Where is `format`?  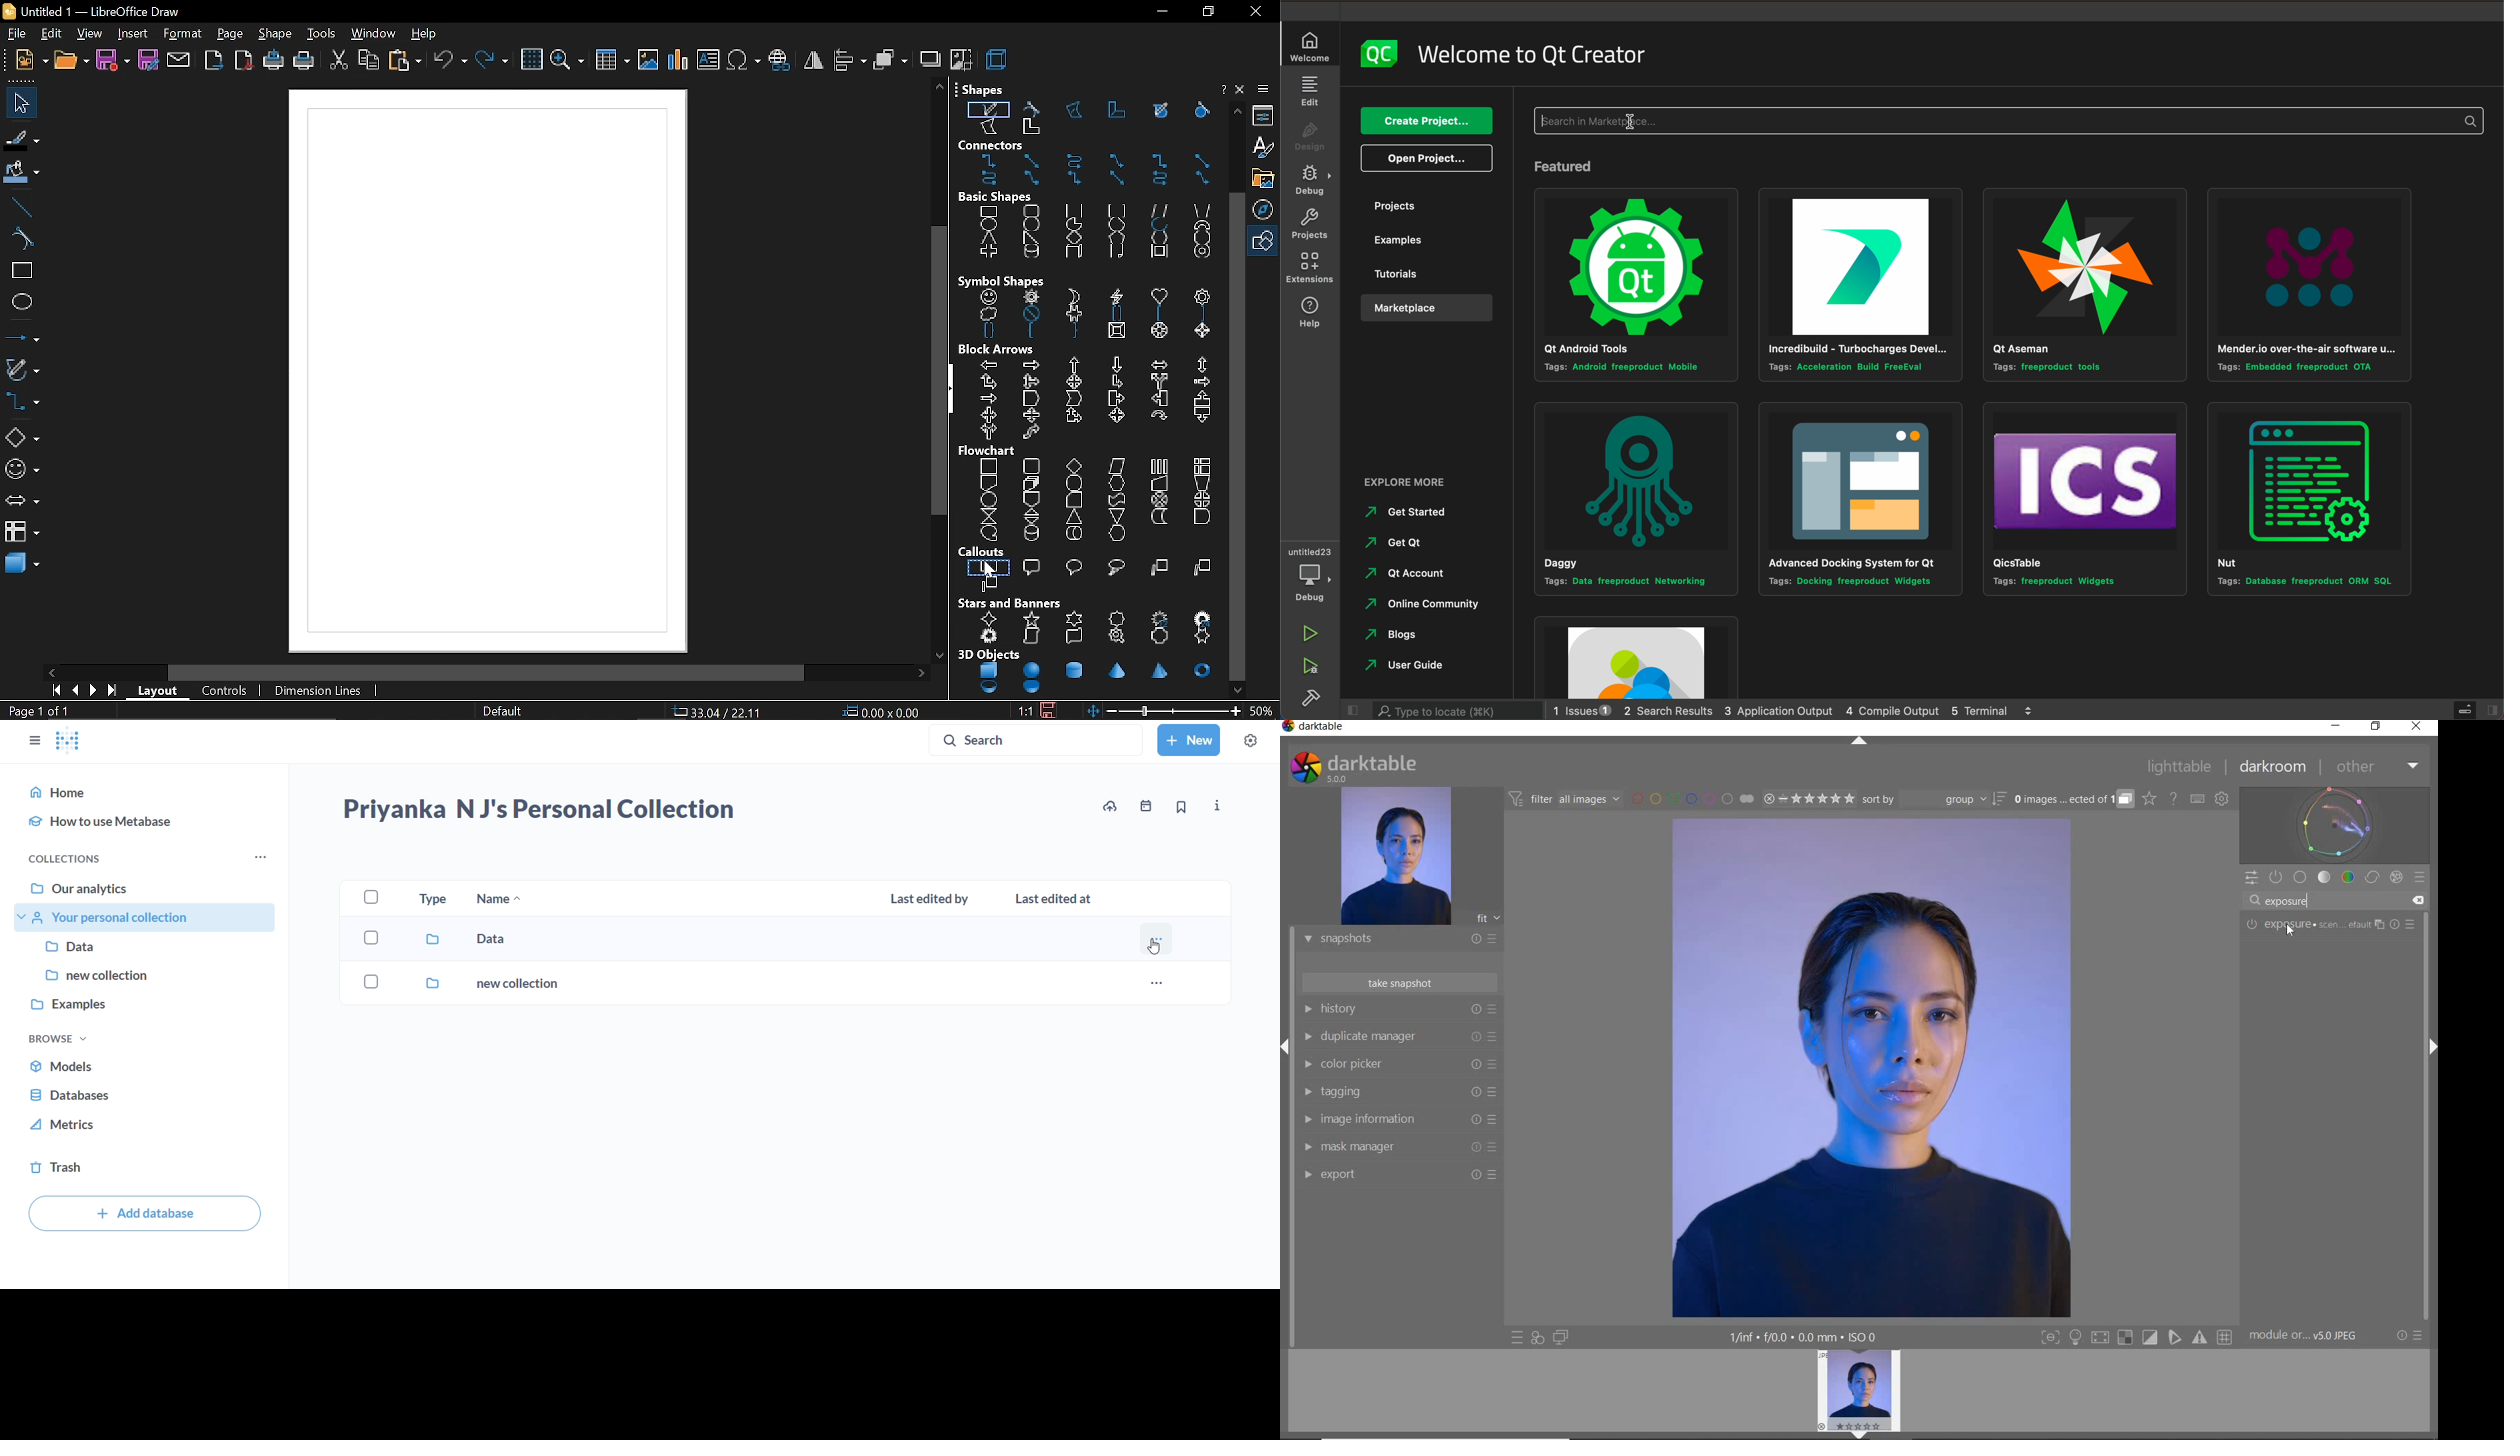
format is located at coordinates (180, 33).